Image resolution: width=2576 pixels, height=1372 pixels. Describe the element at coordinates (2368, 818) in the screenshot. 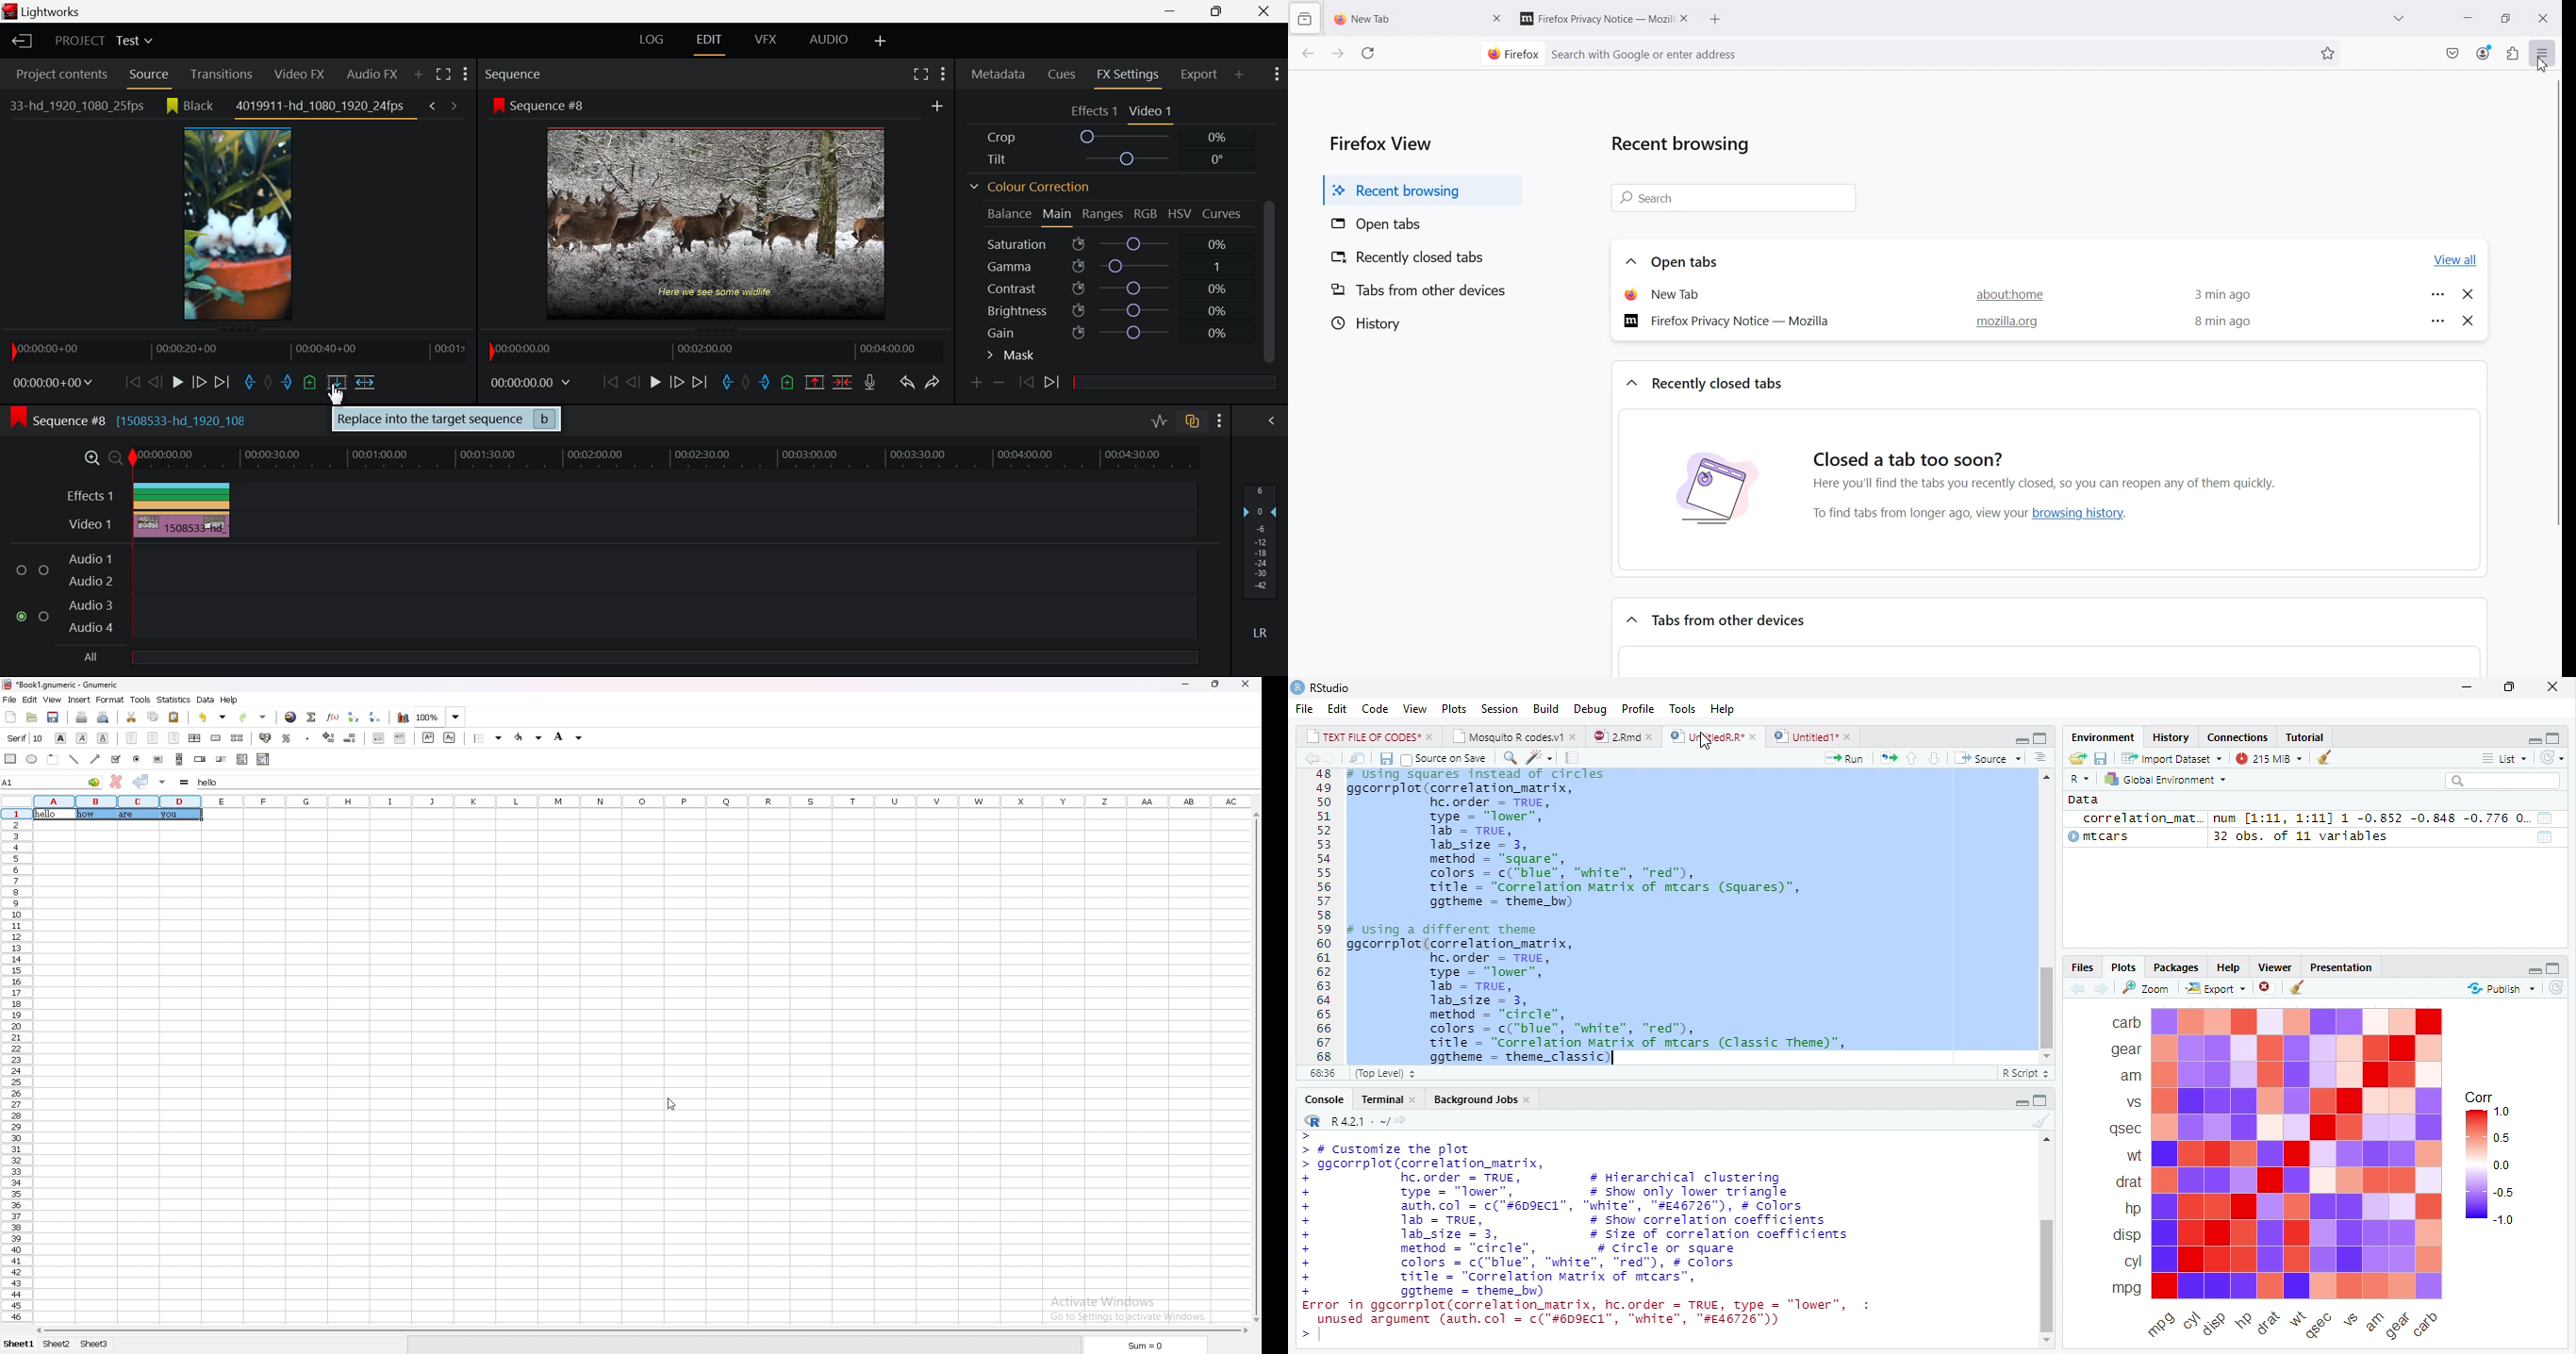

I see `m [1:11, 1:11] 1 -0.852 -0.848 -0.776 0` at that location.